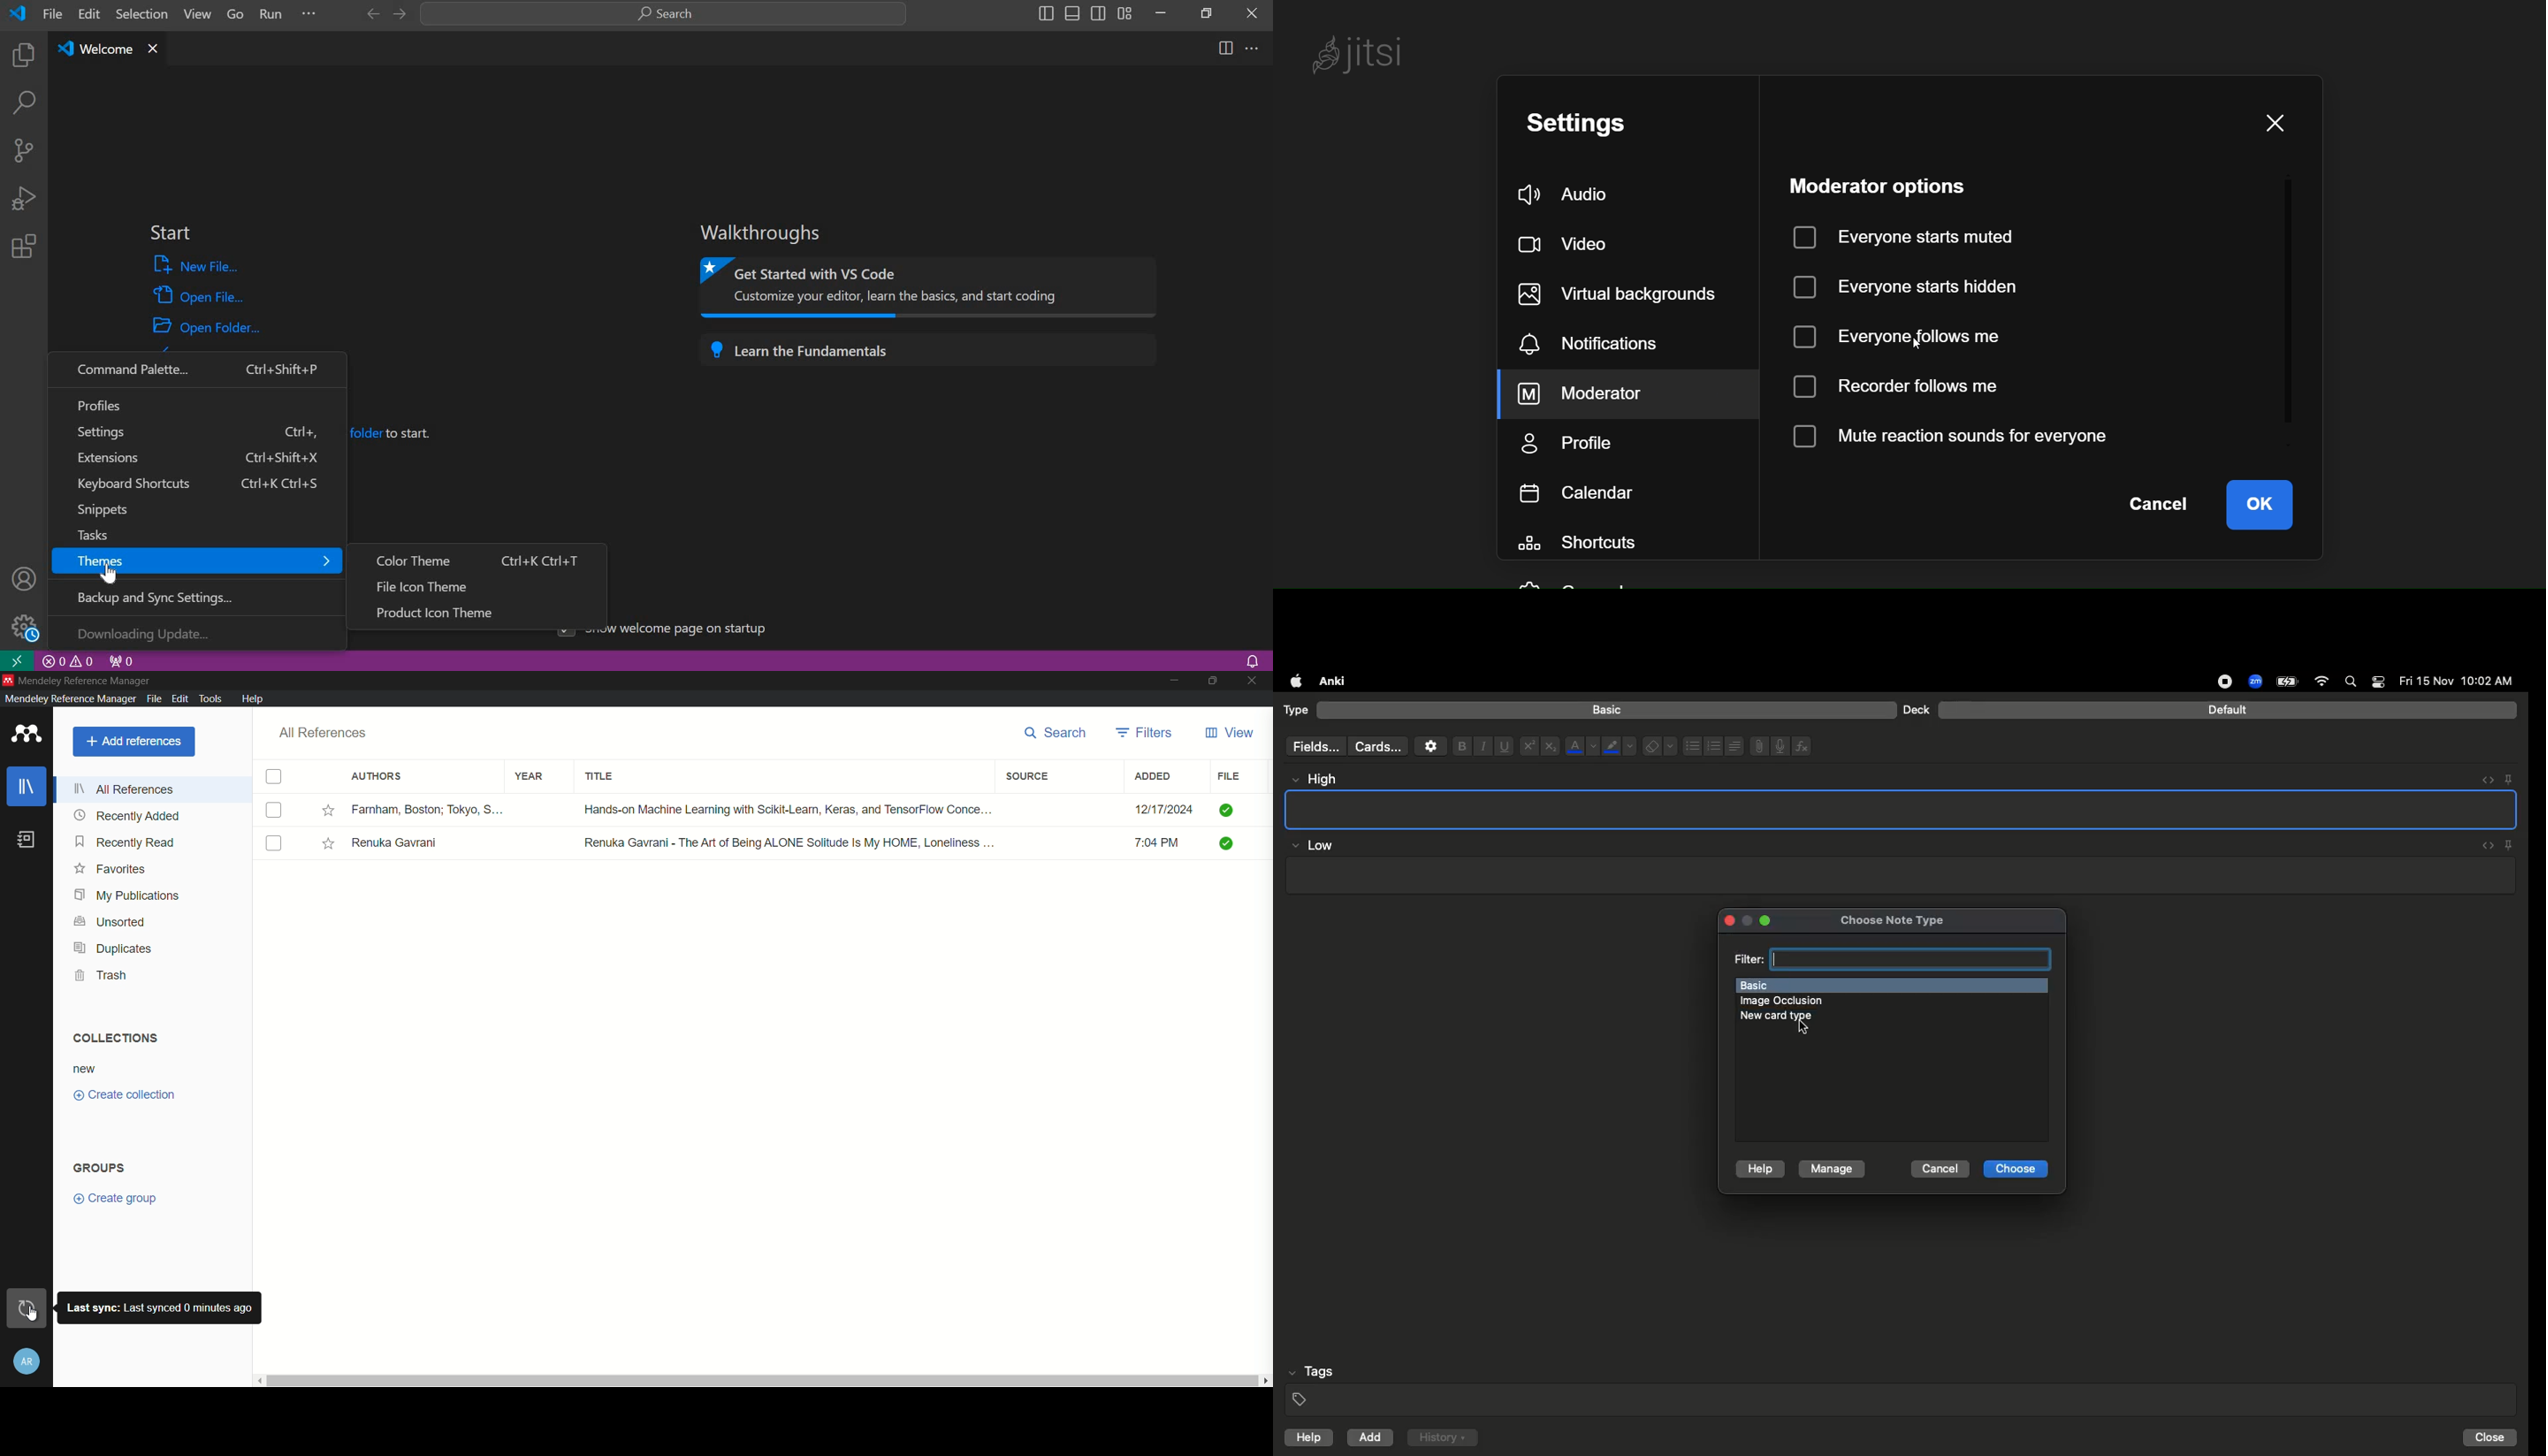 This screenshot has width=2548, height=1456. Describe the element at coordinates (2483, 780) in the screenshot. I see `Embed` at that location.